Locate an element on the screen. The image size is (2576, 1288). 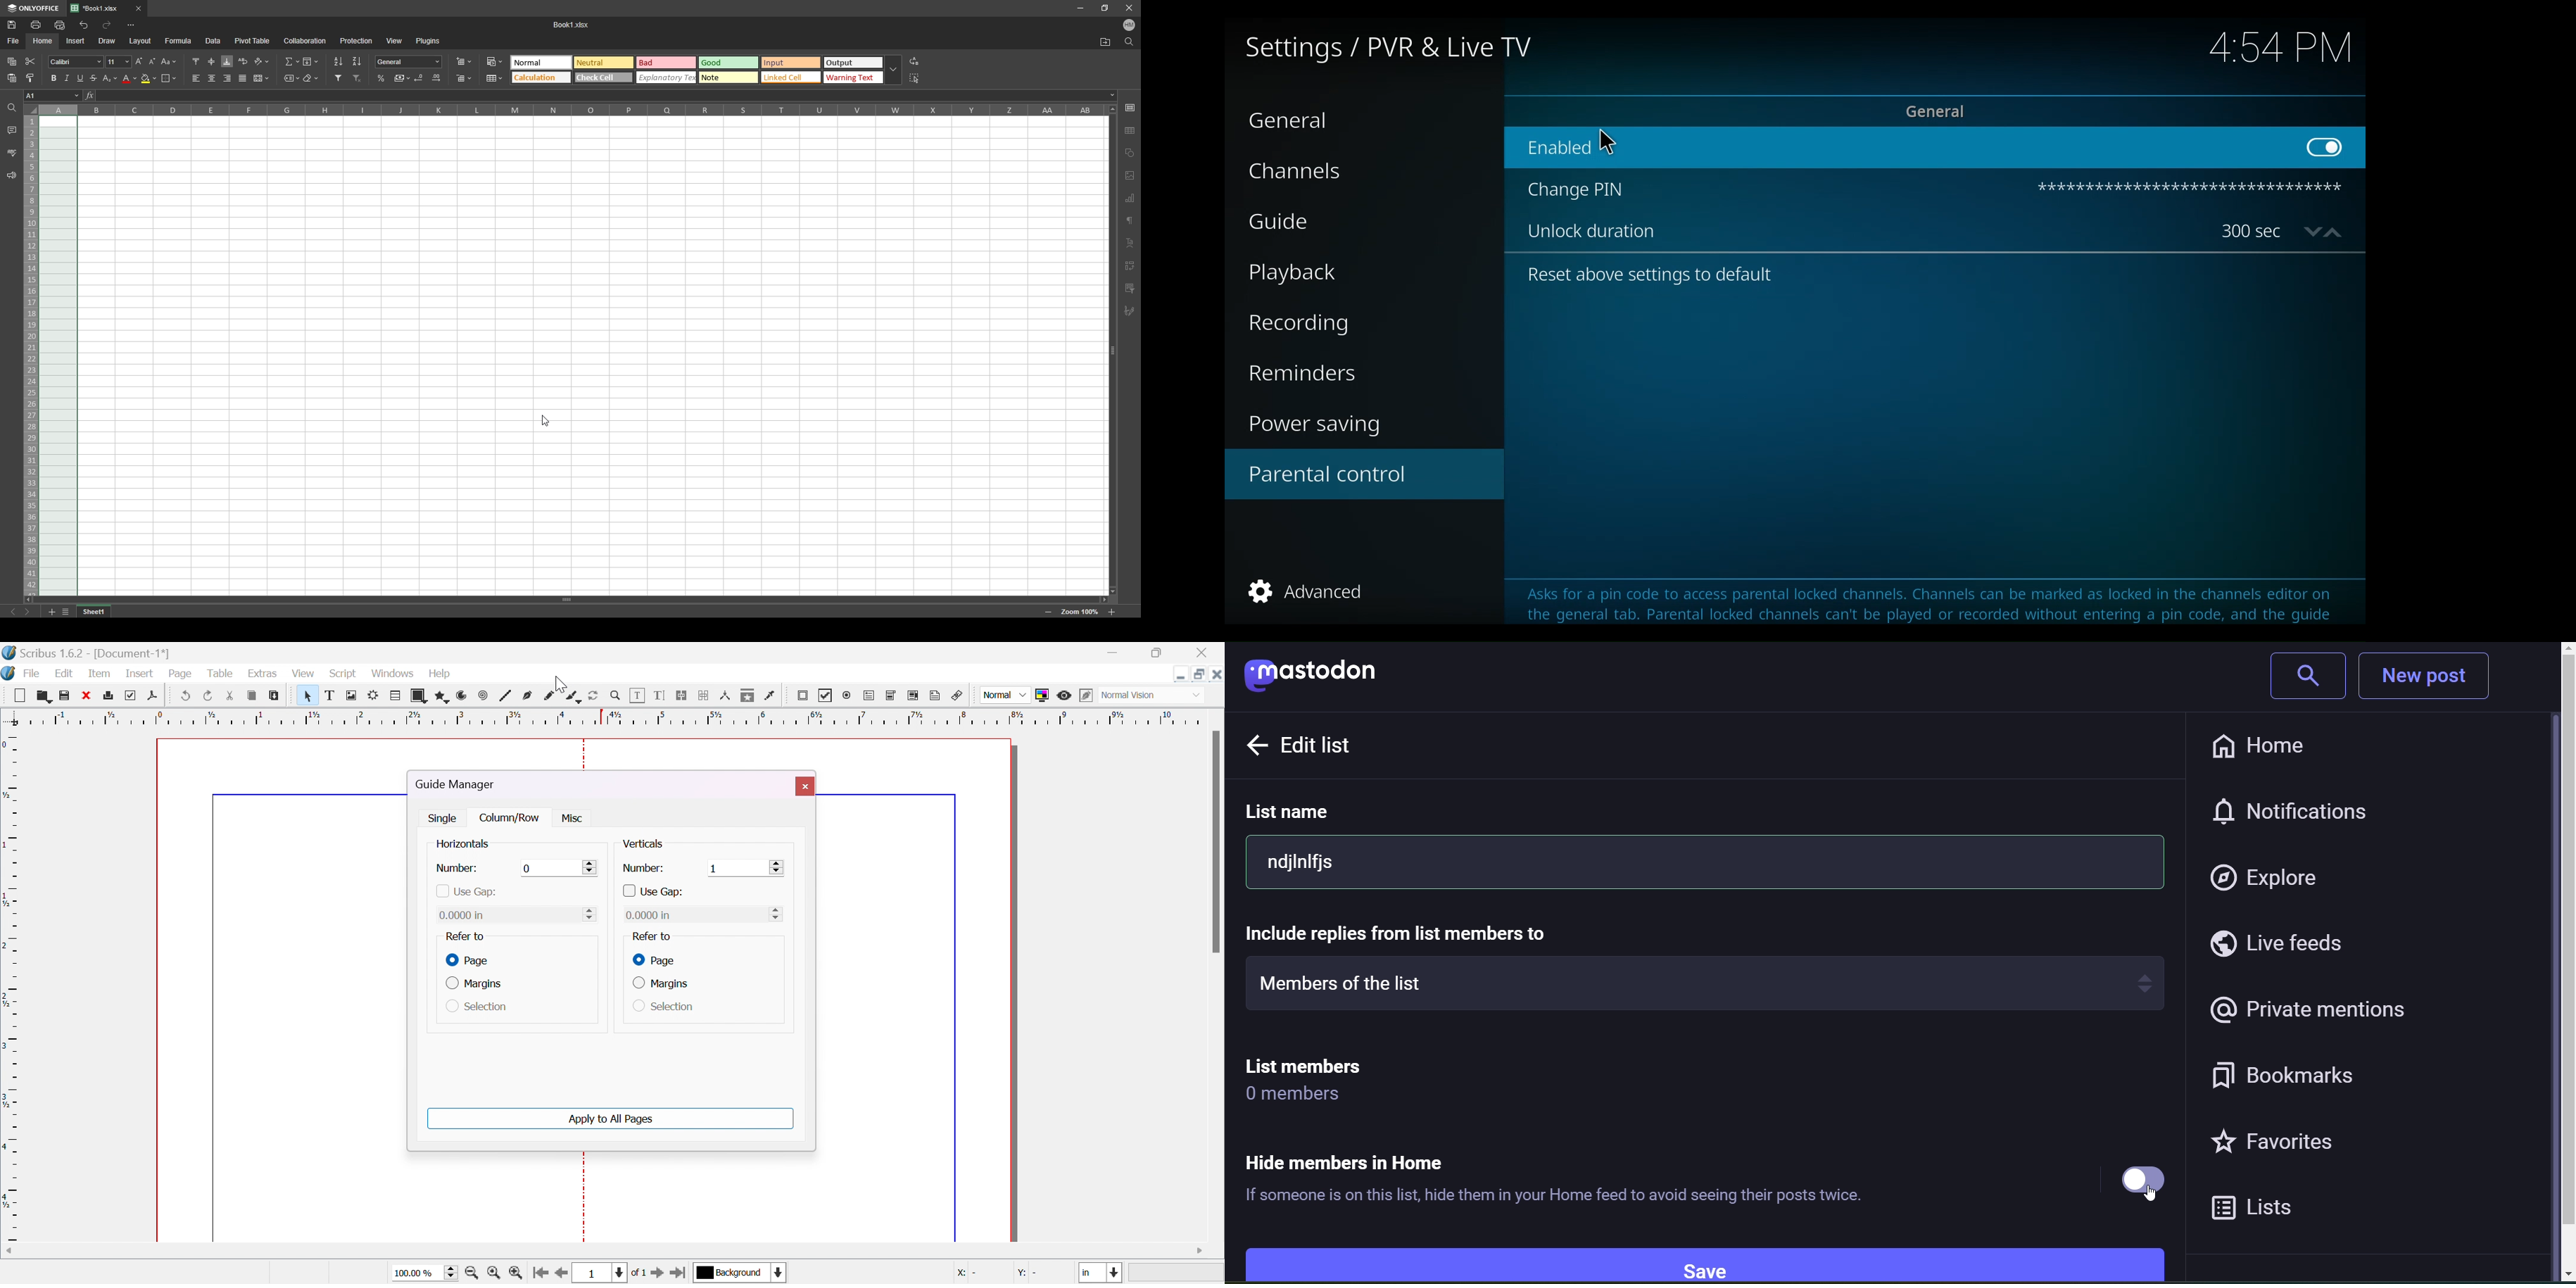
use gap is located at coordinates (466, 892).